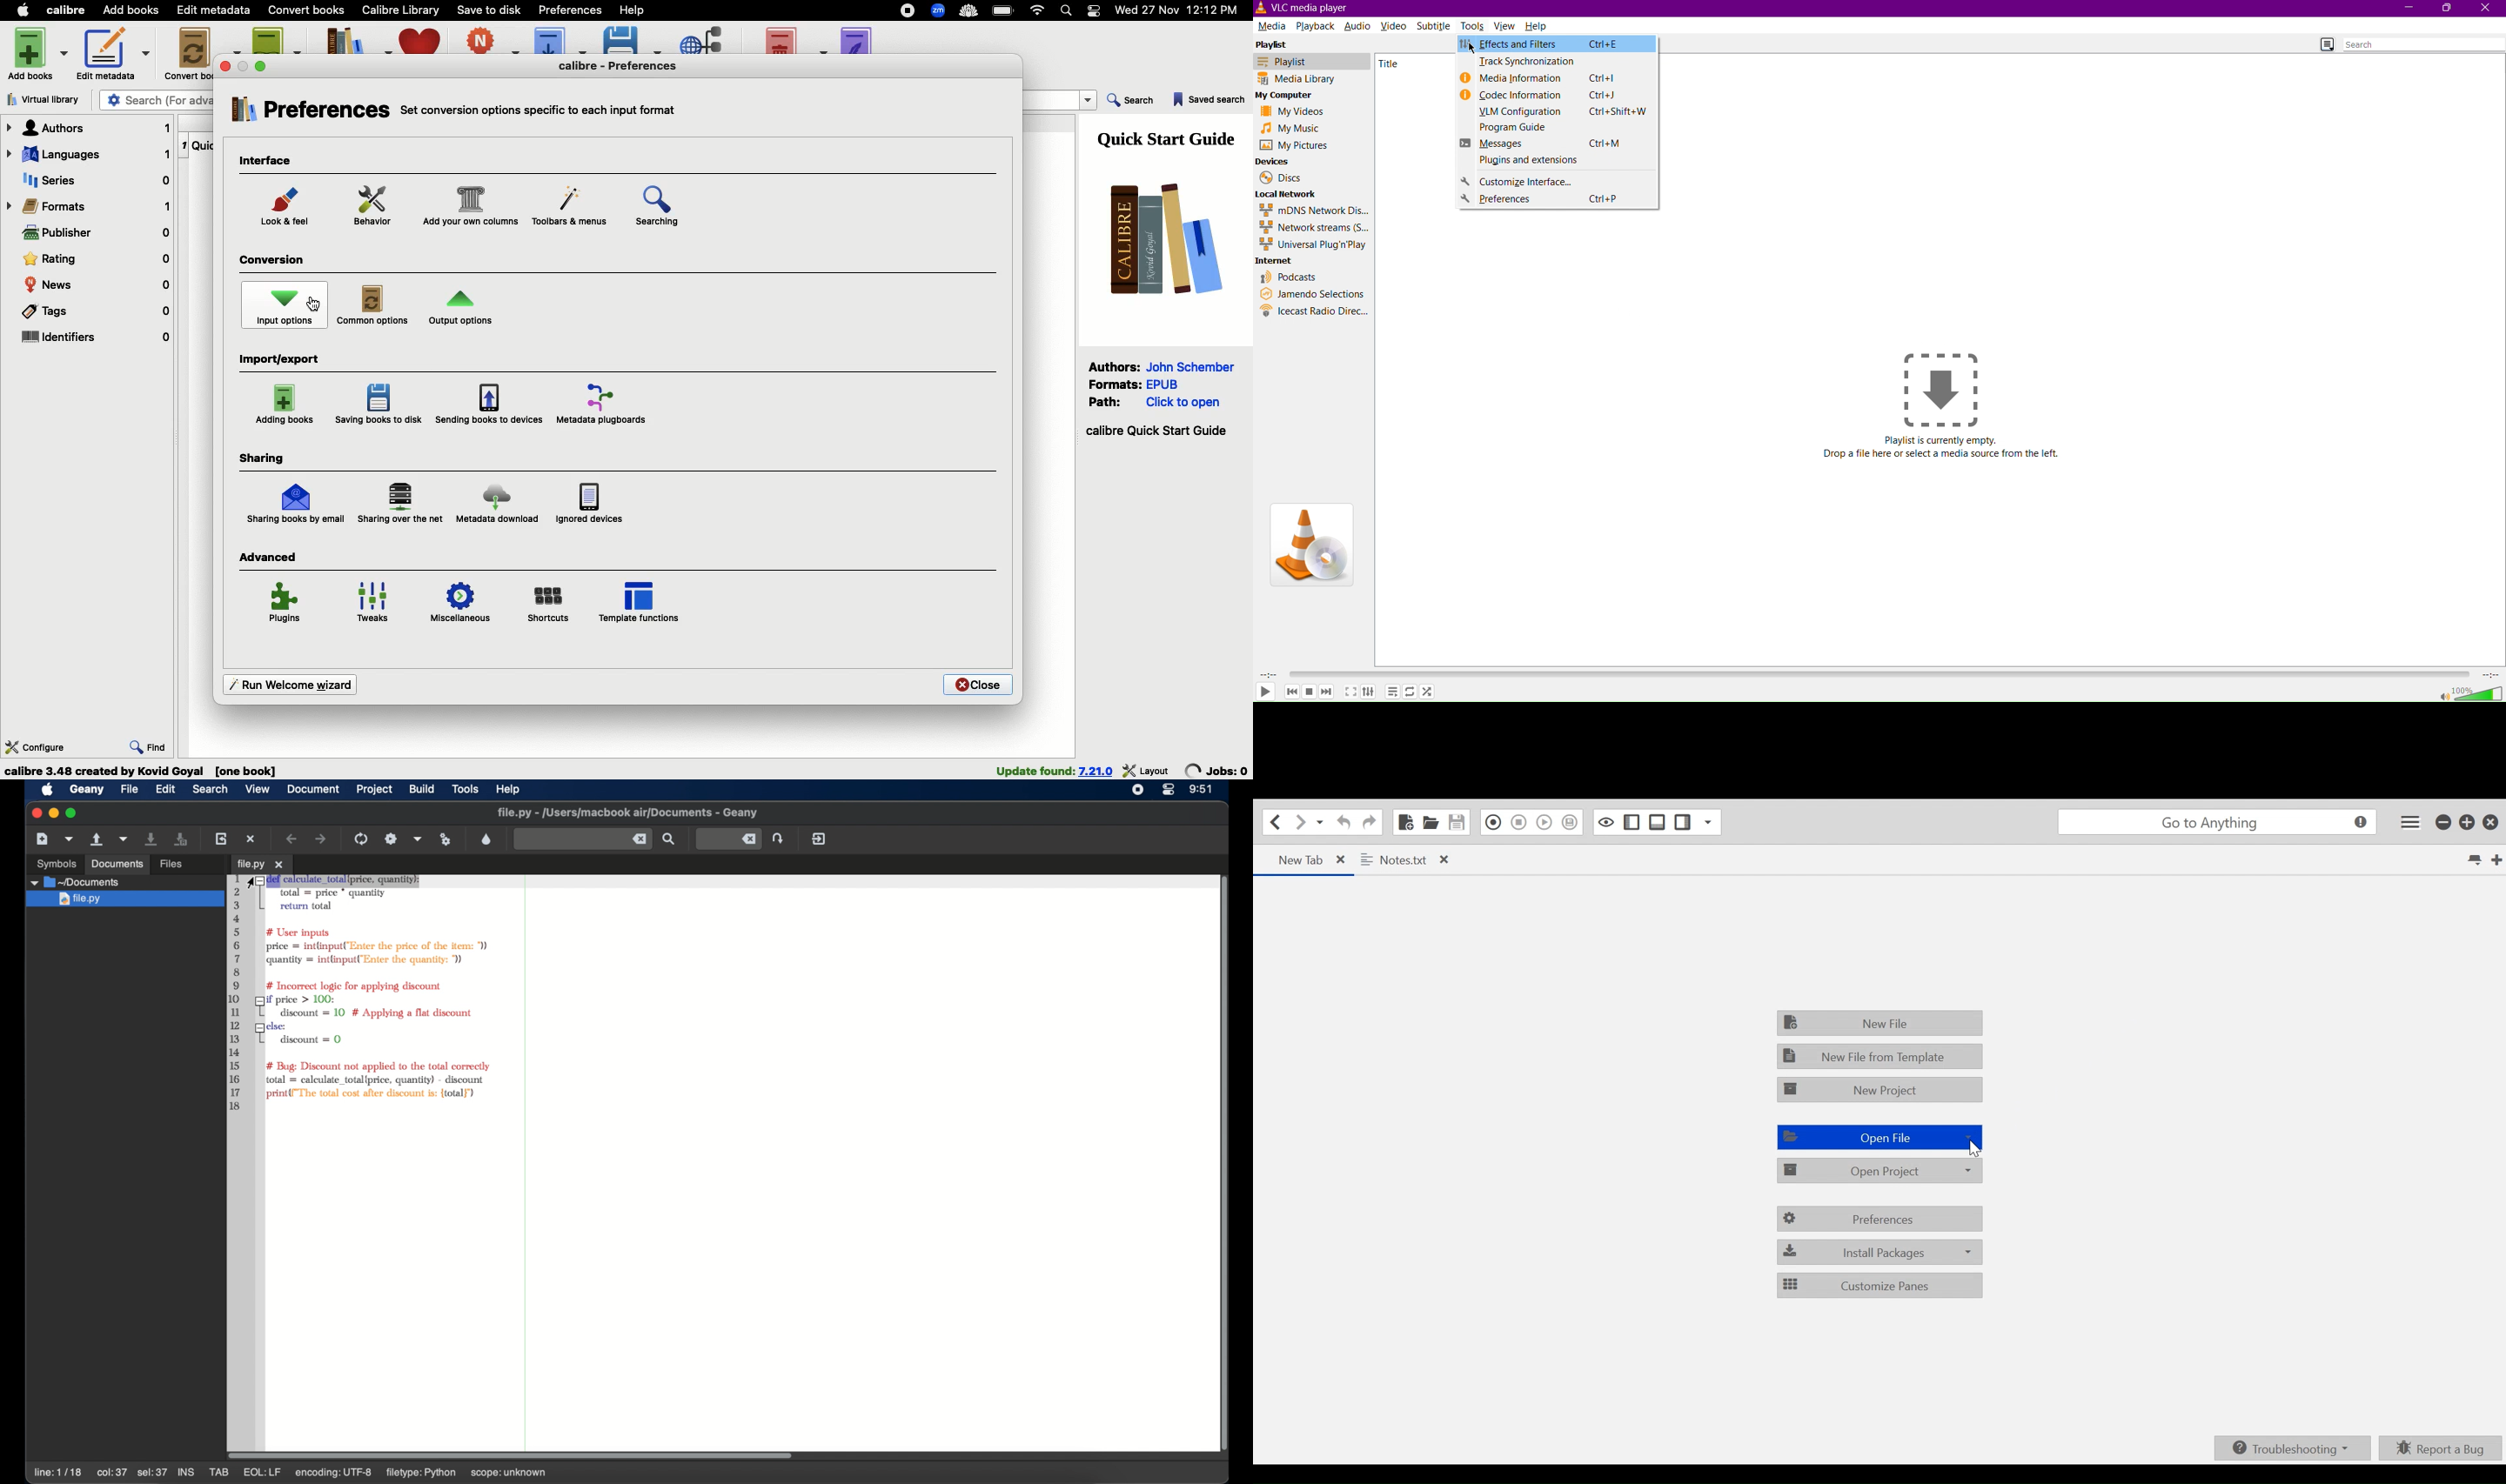 The image size is (2520, 1484). What do you see at coordinates (1713, 822) in the screenshot?
I see `Show Specific Sidebar` at bounding box center [1713, 822].